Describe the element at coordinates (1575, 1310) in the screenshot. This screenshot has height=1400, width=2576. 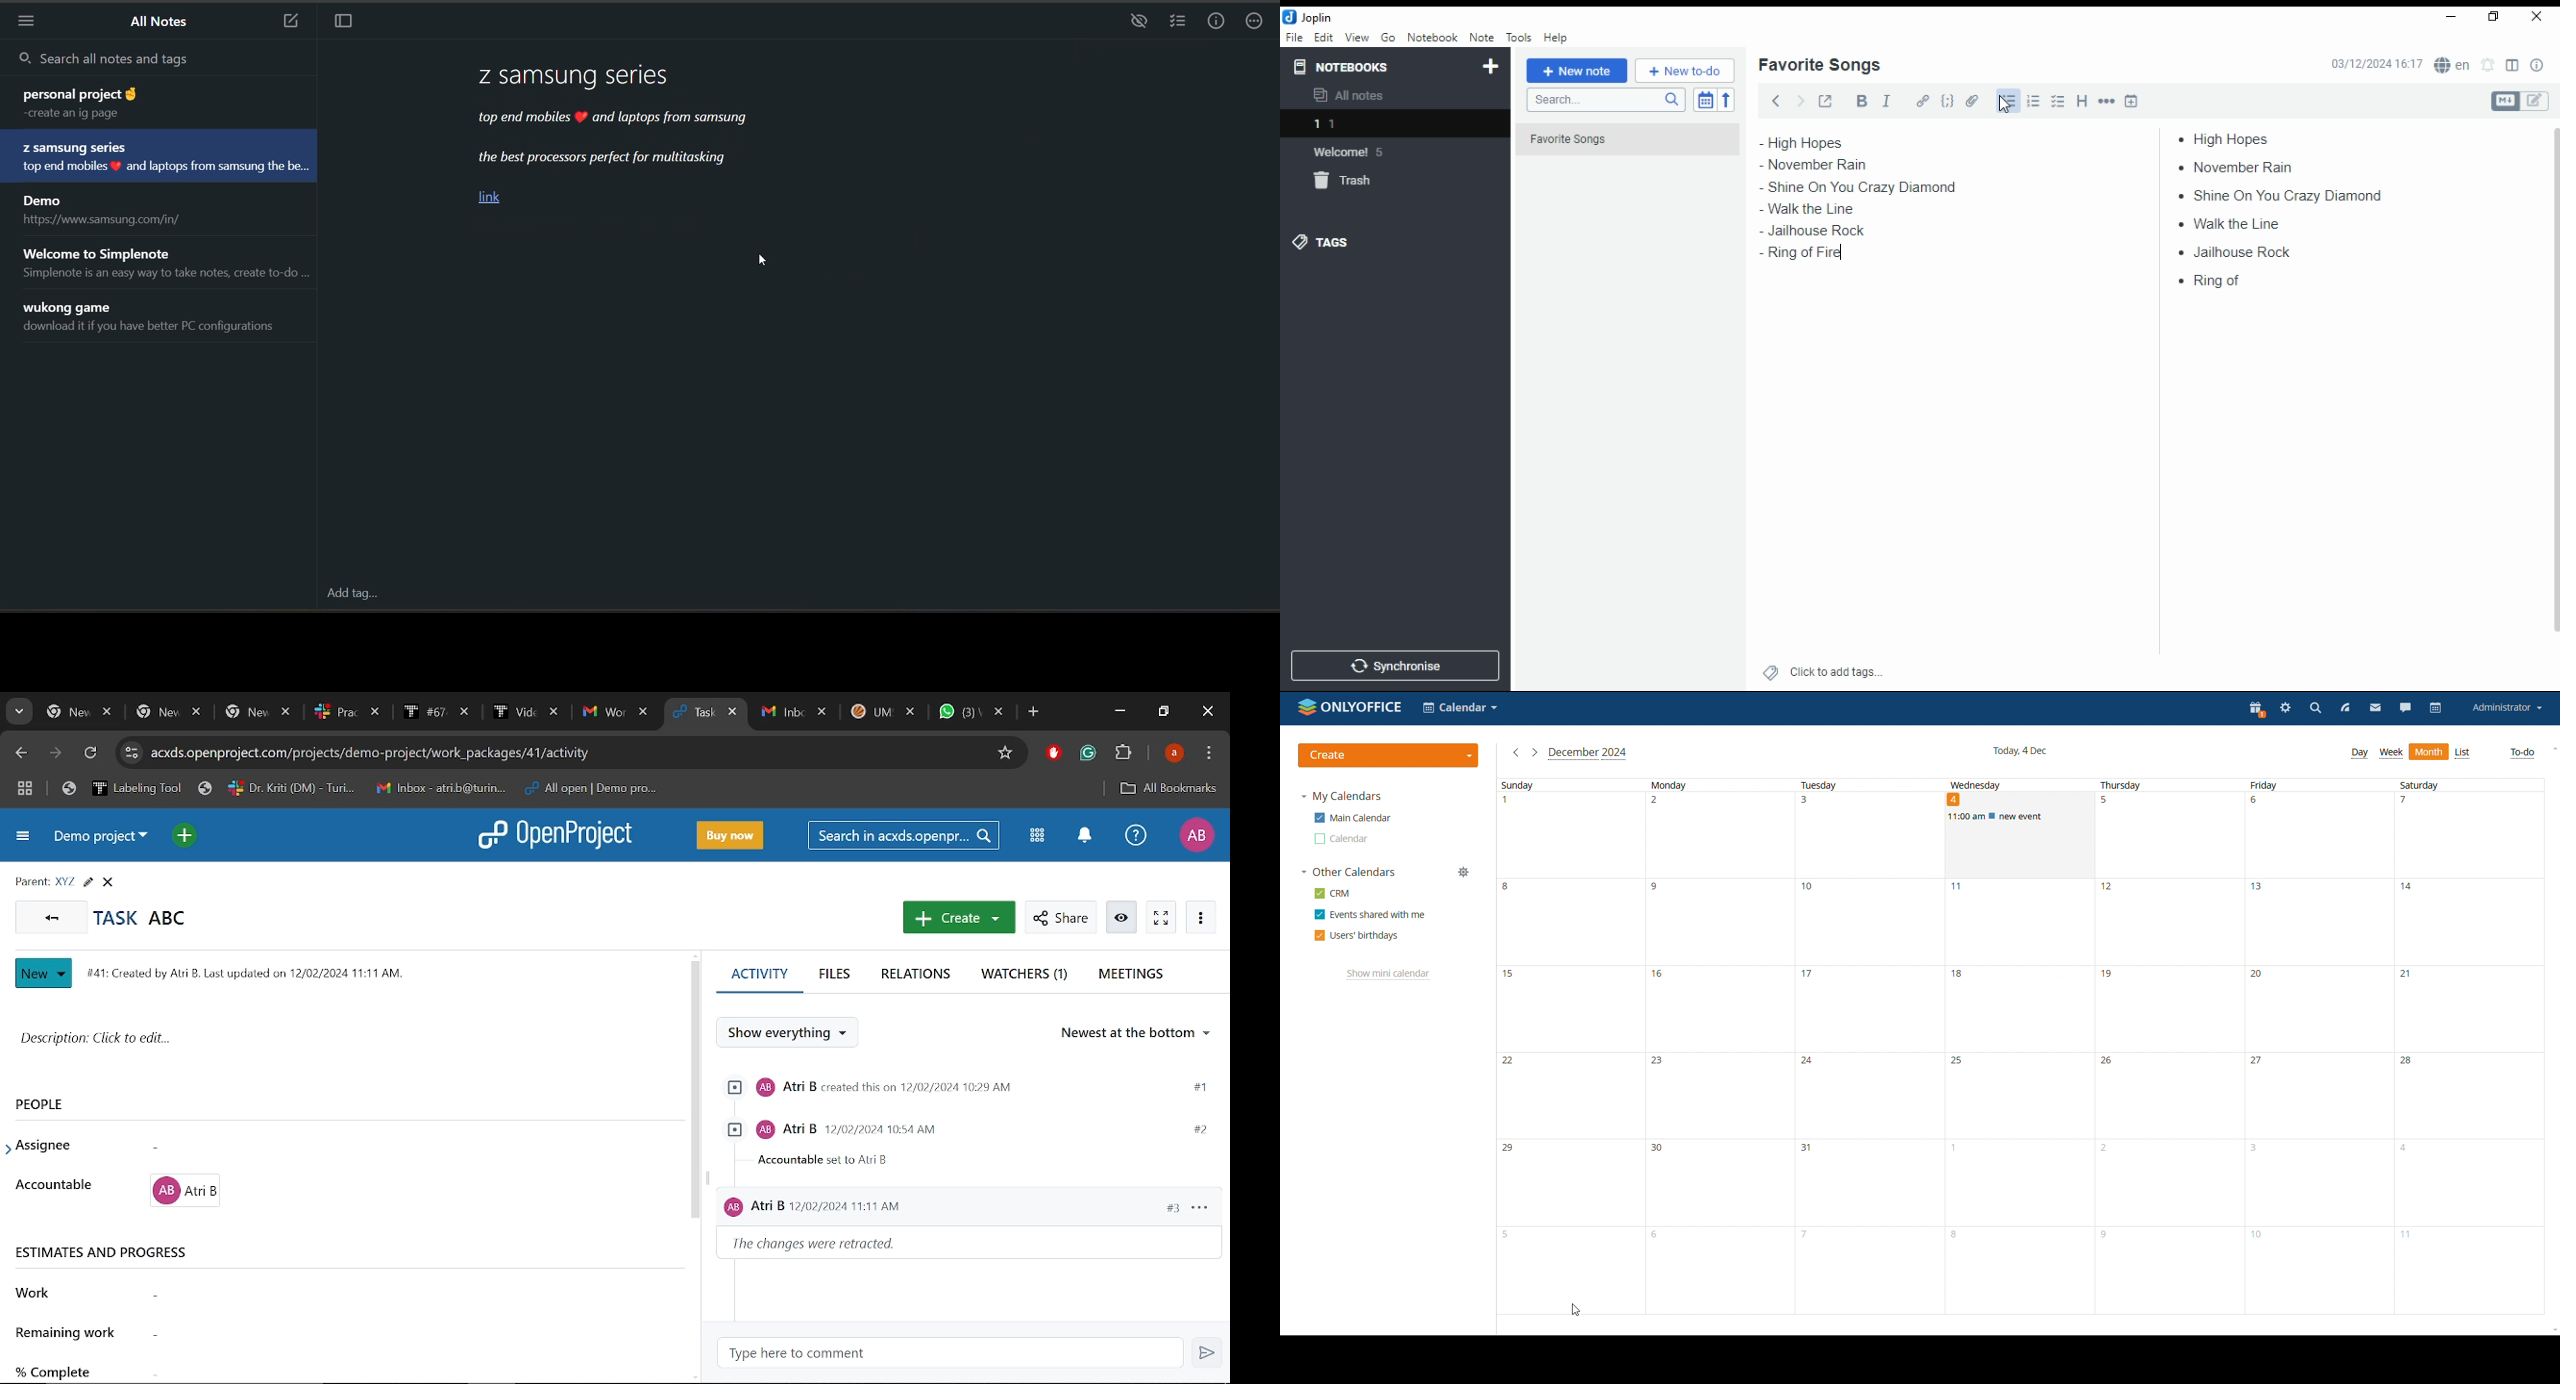
I see `cursor` at that location.